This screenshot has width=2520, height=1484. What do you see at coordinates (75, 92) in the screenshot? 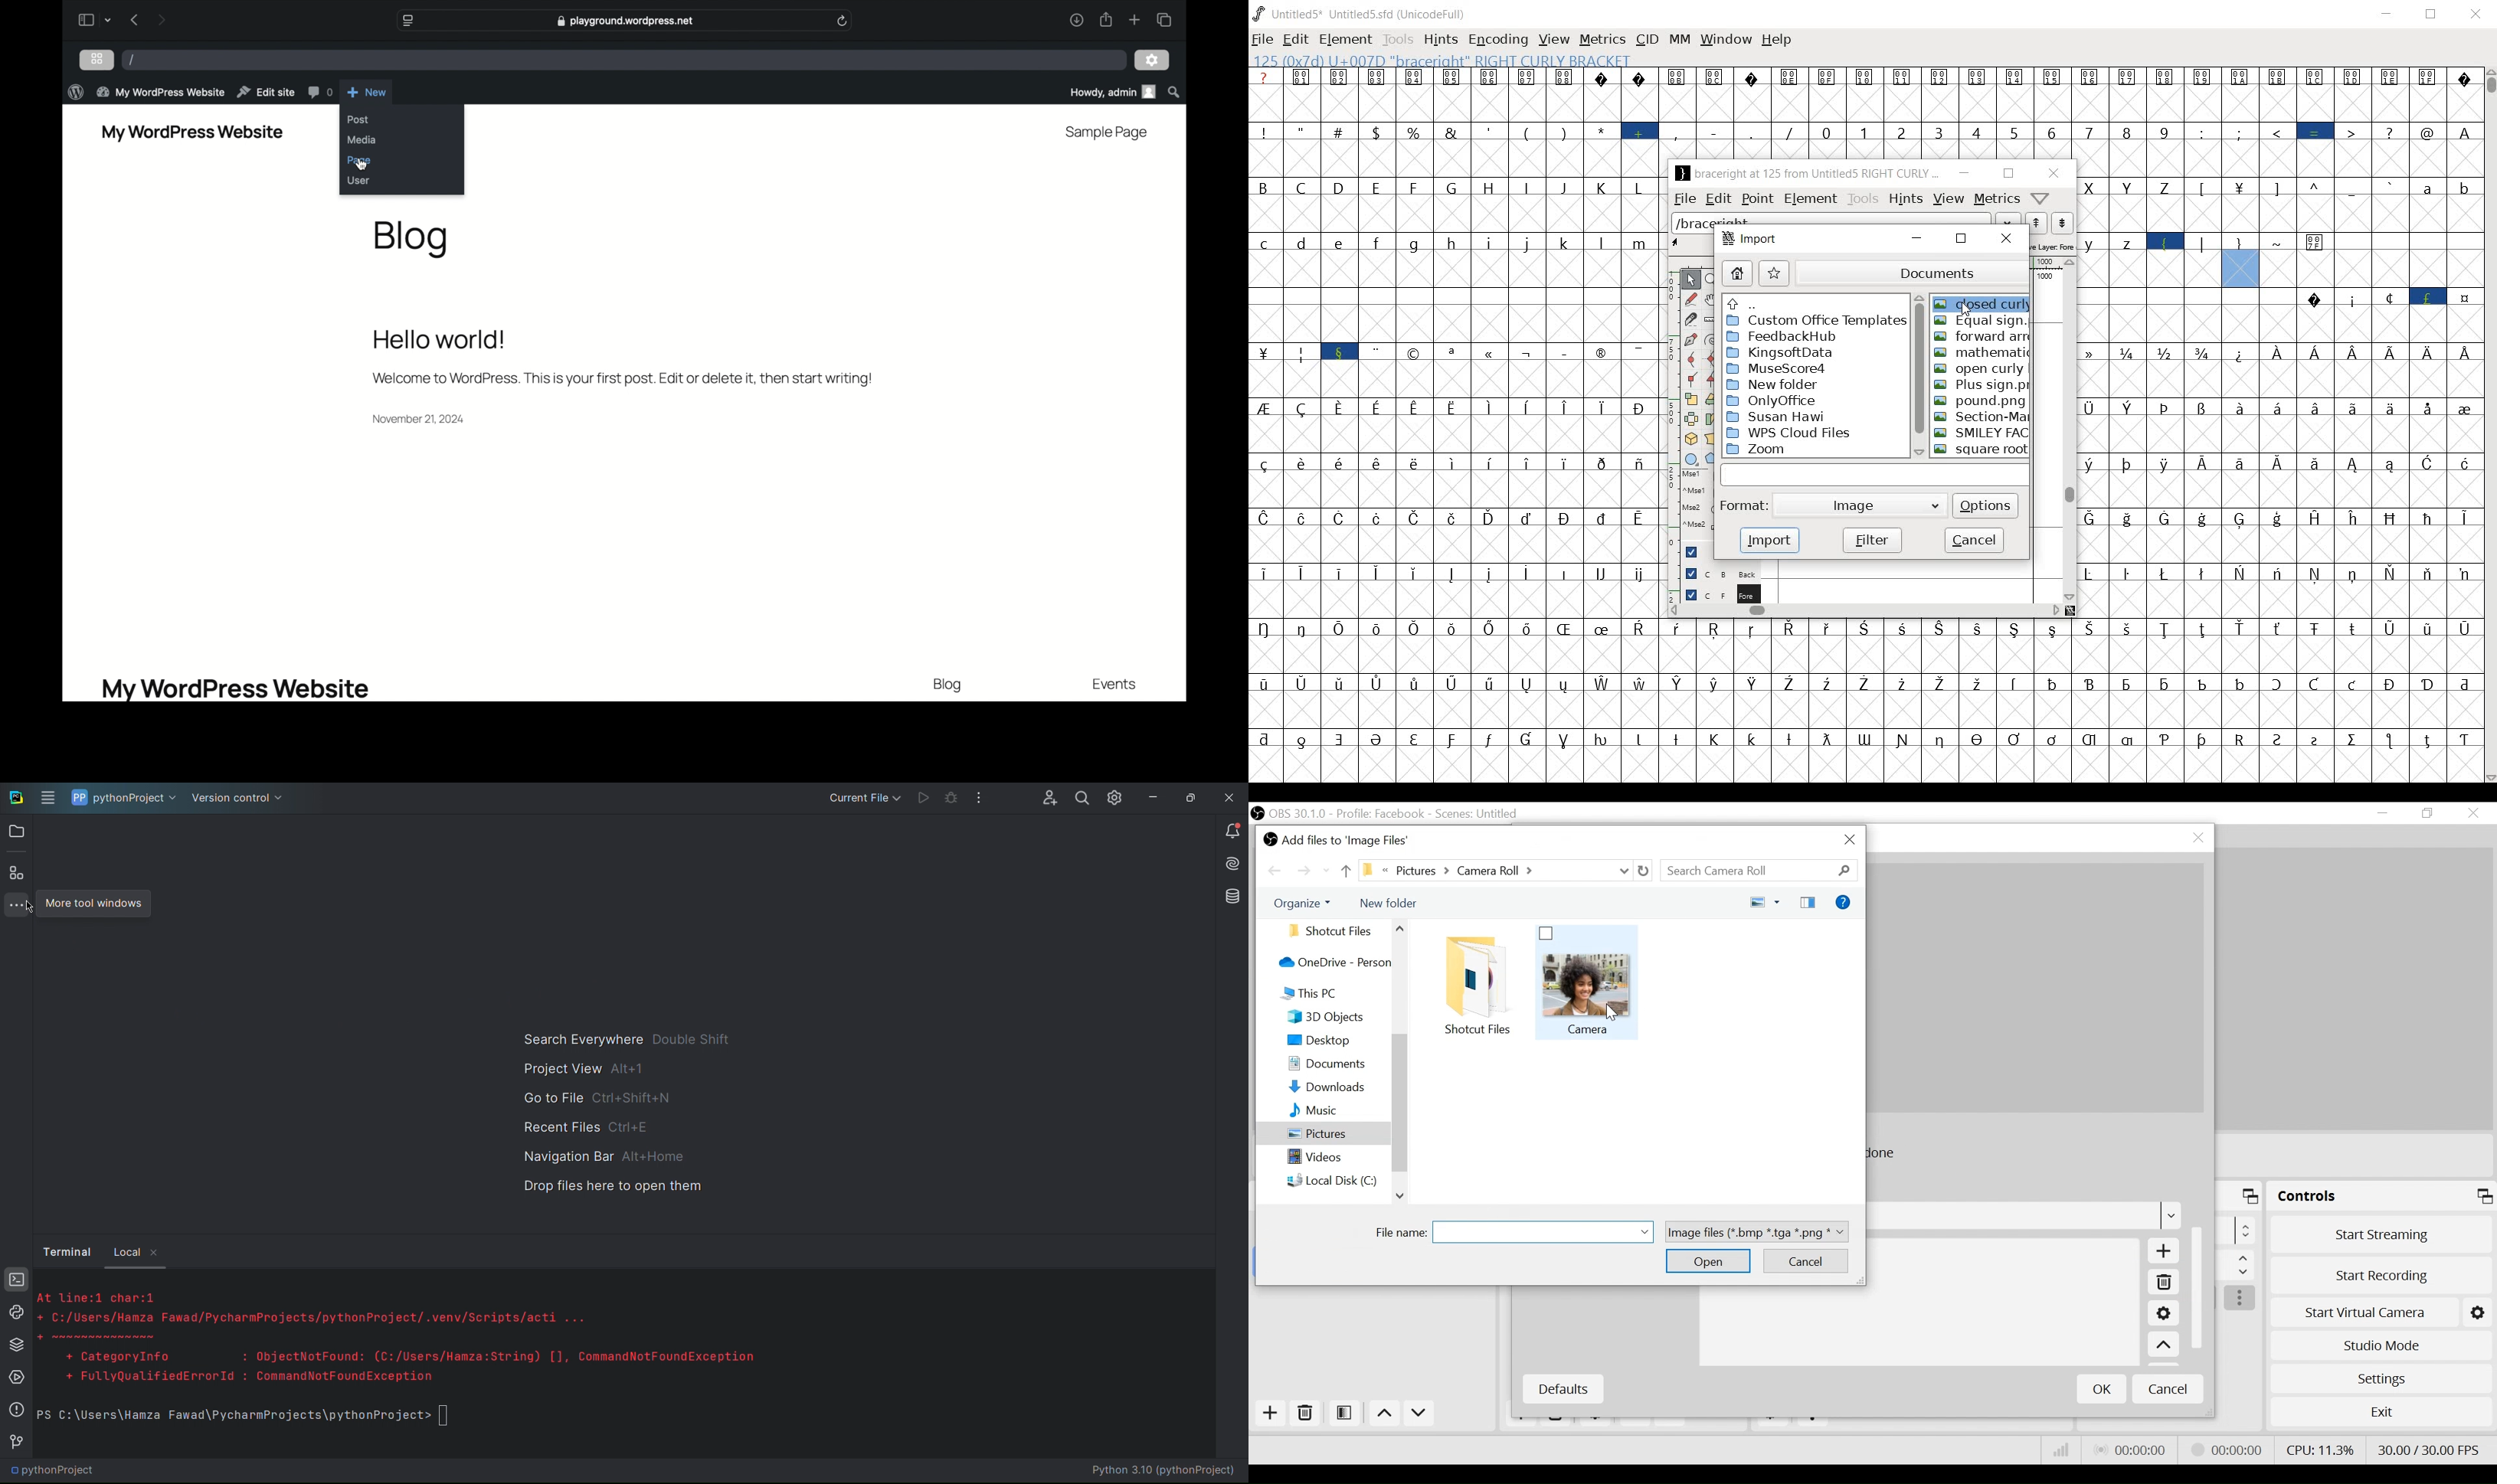
I see `wordpress` at bounding box center [75, 92].